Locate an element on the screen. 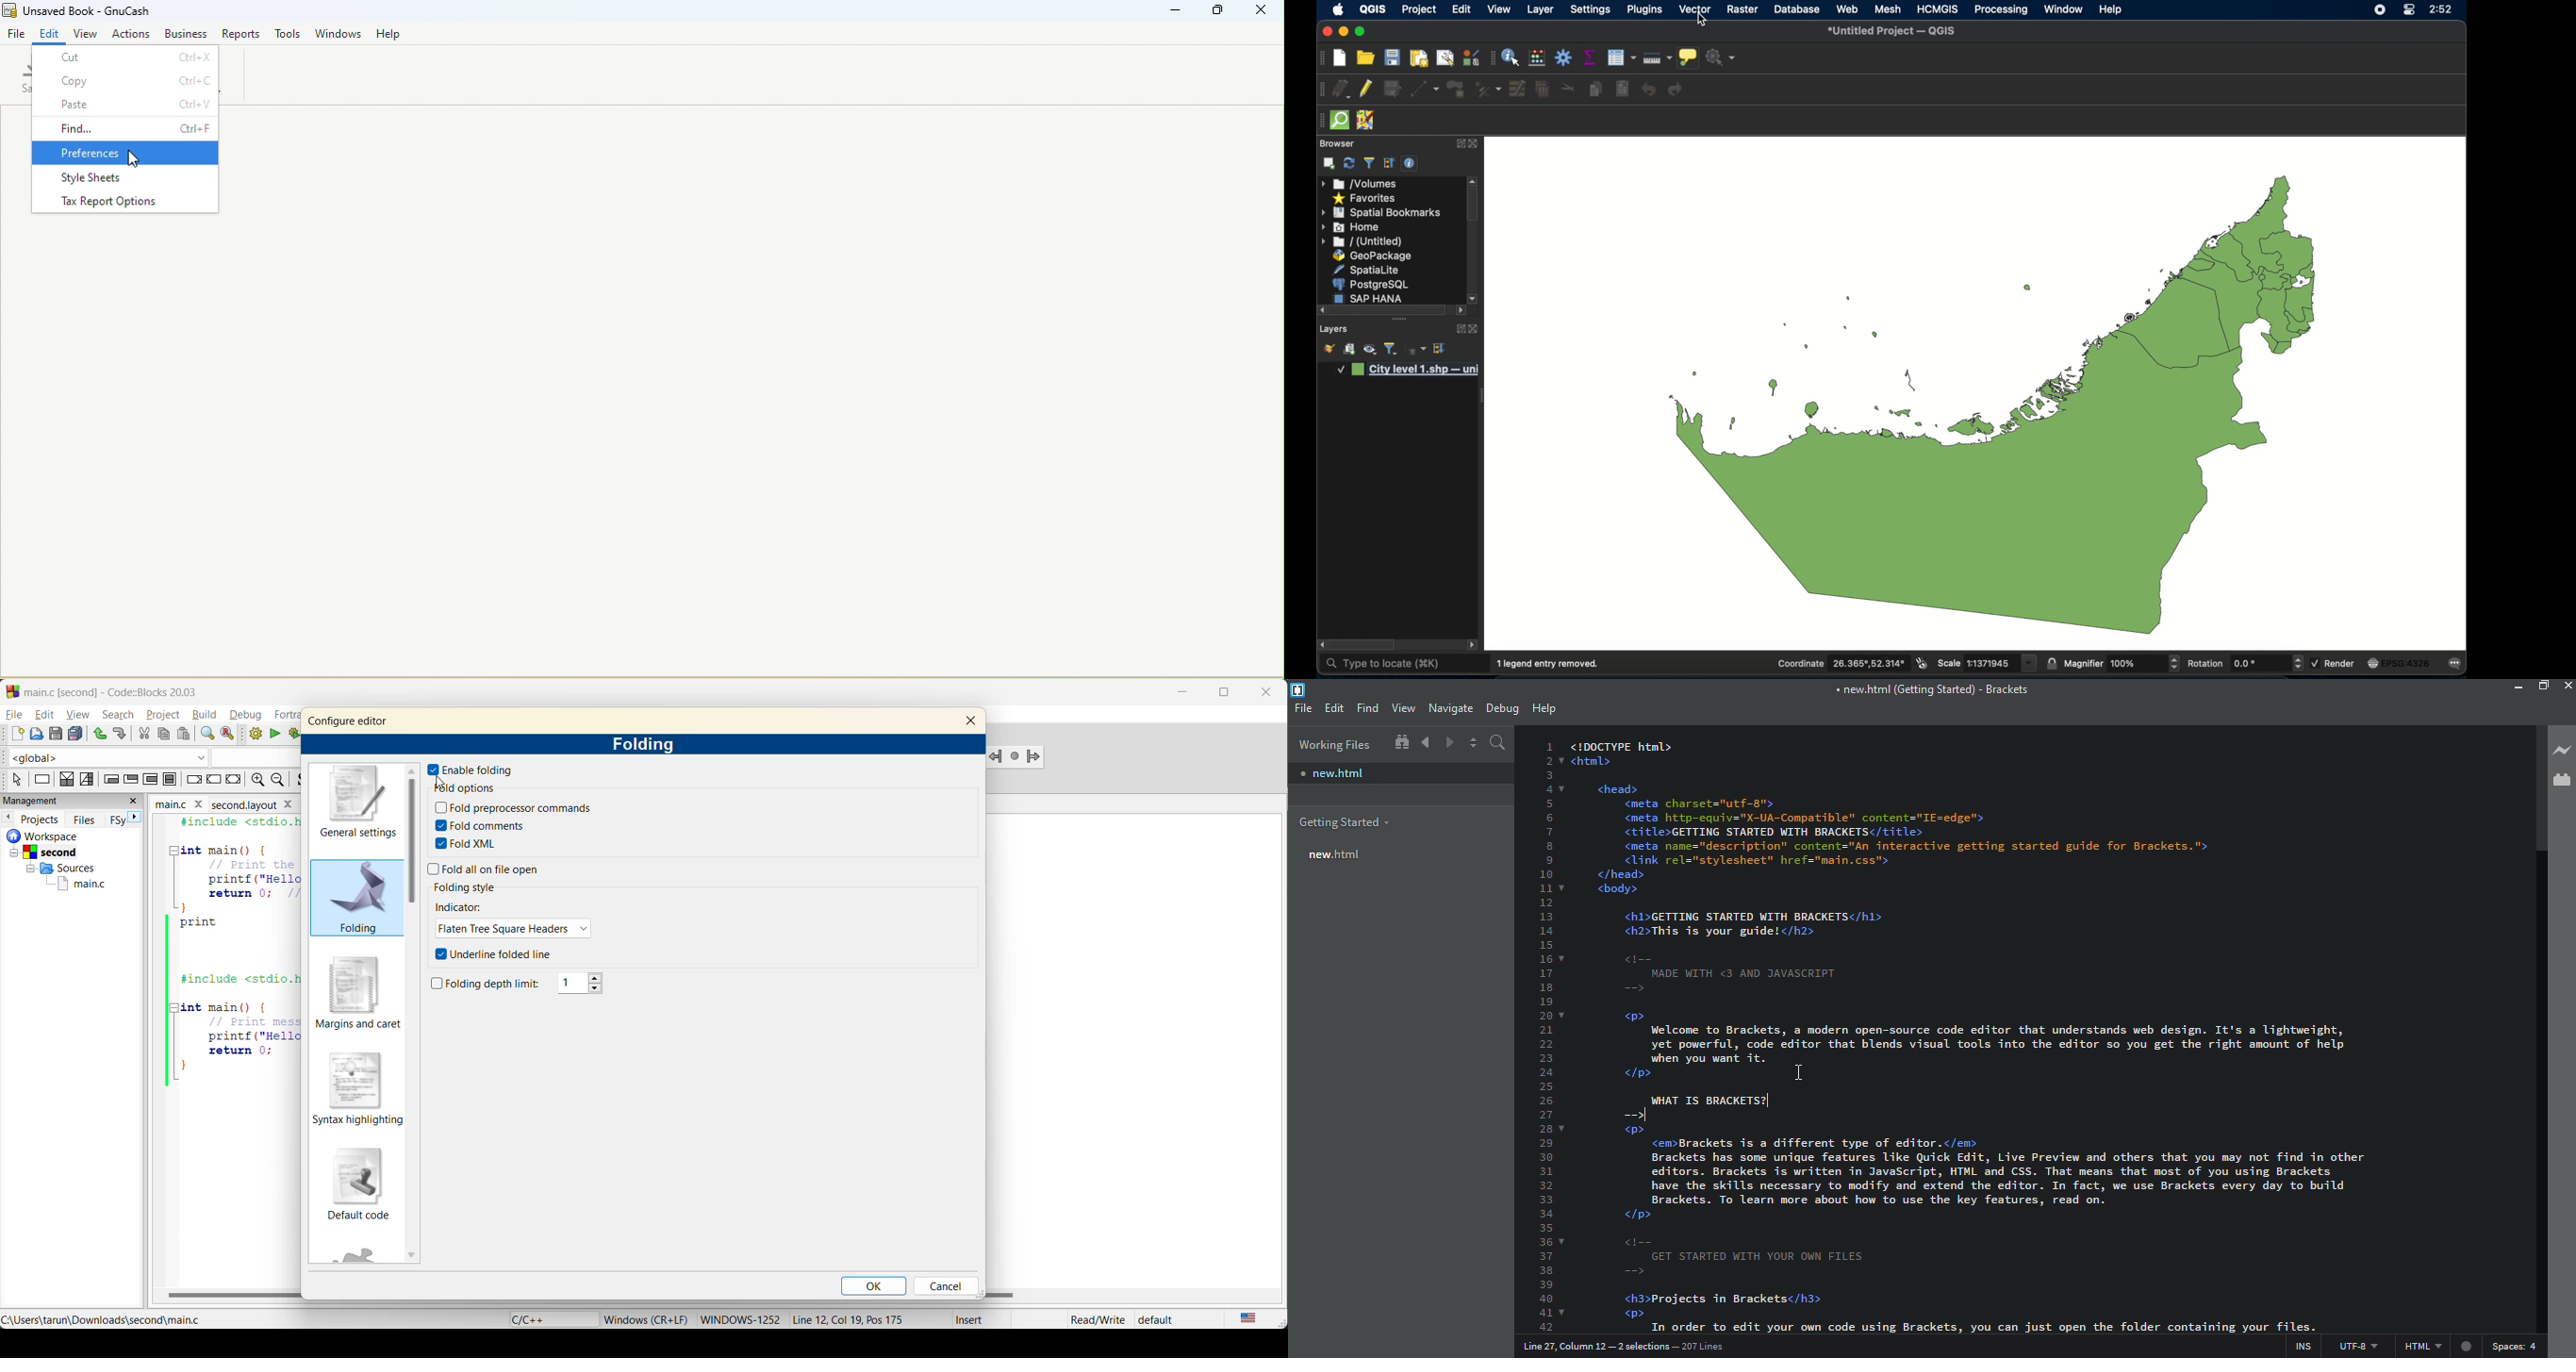  fold all on file open is located at coordinates (504, 871).